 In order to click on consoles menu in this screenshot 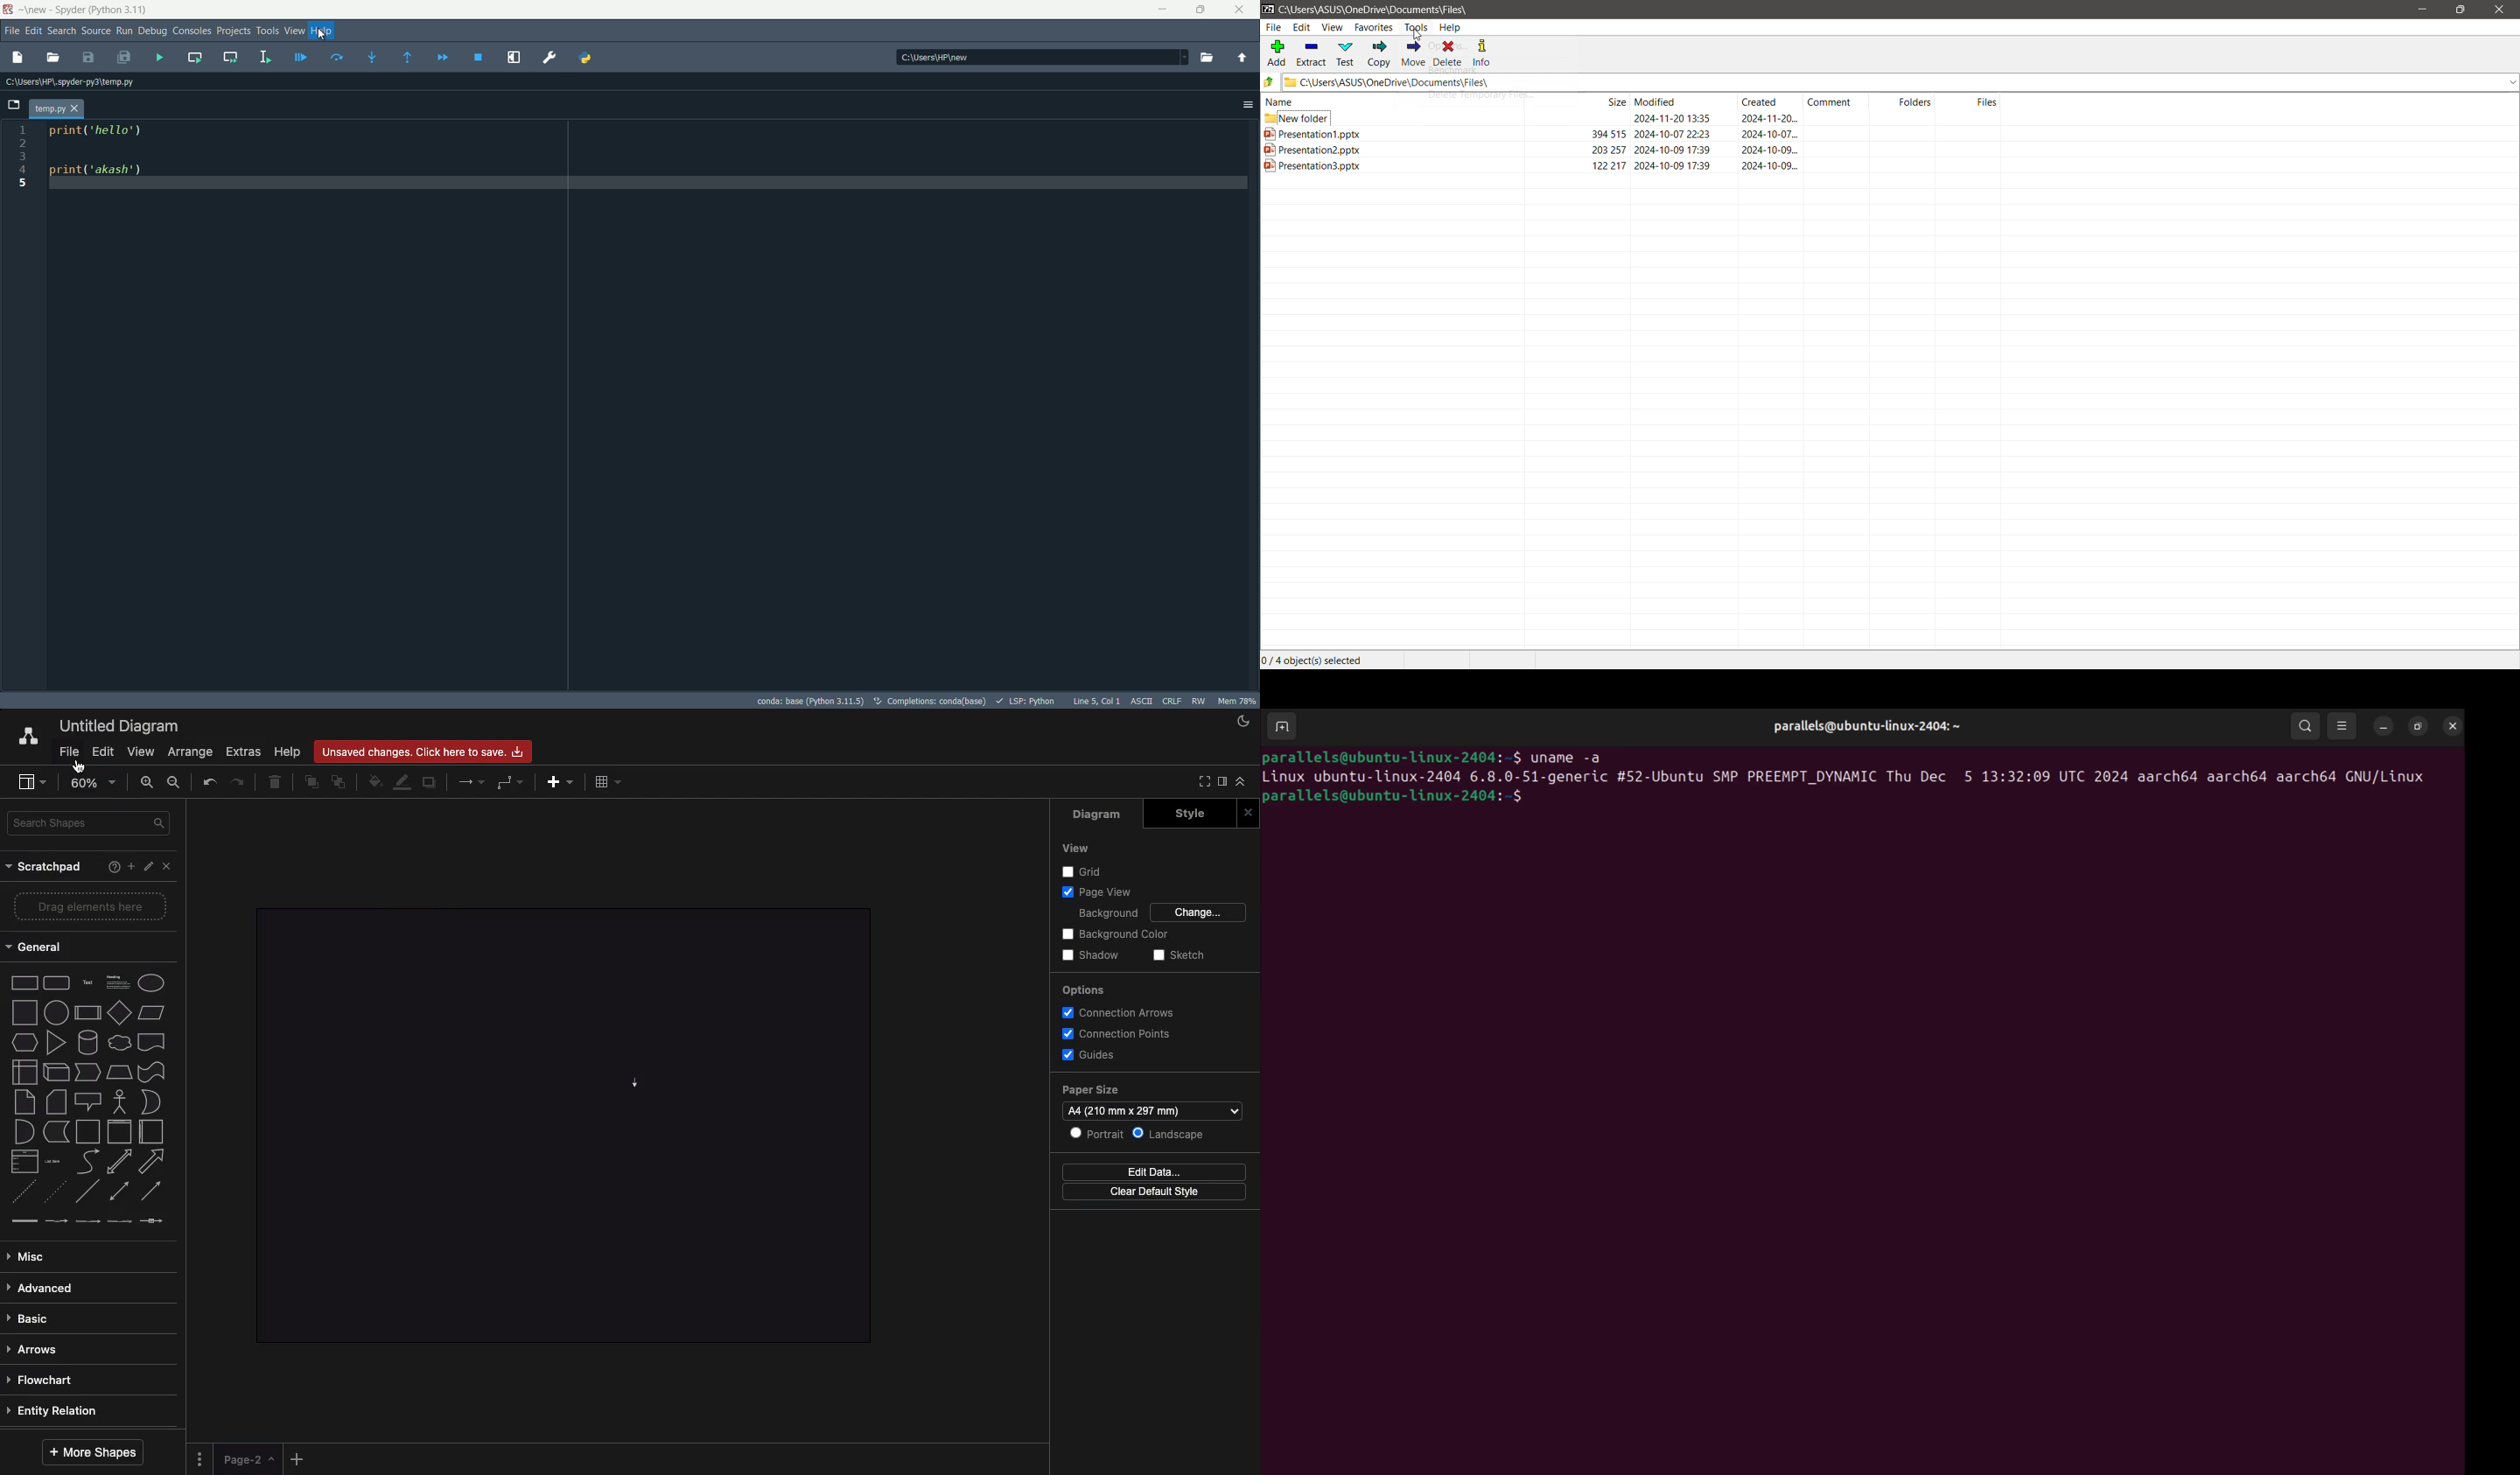, I will do `click(192, 30)`.